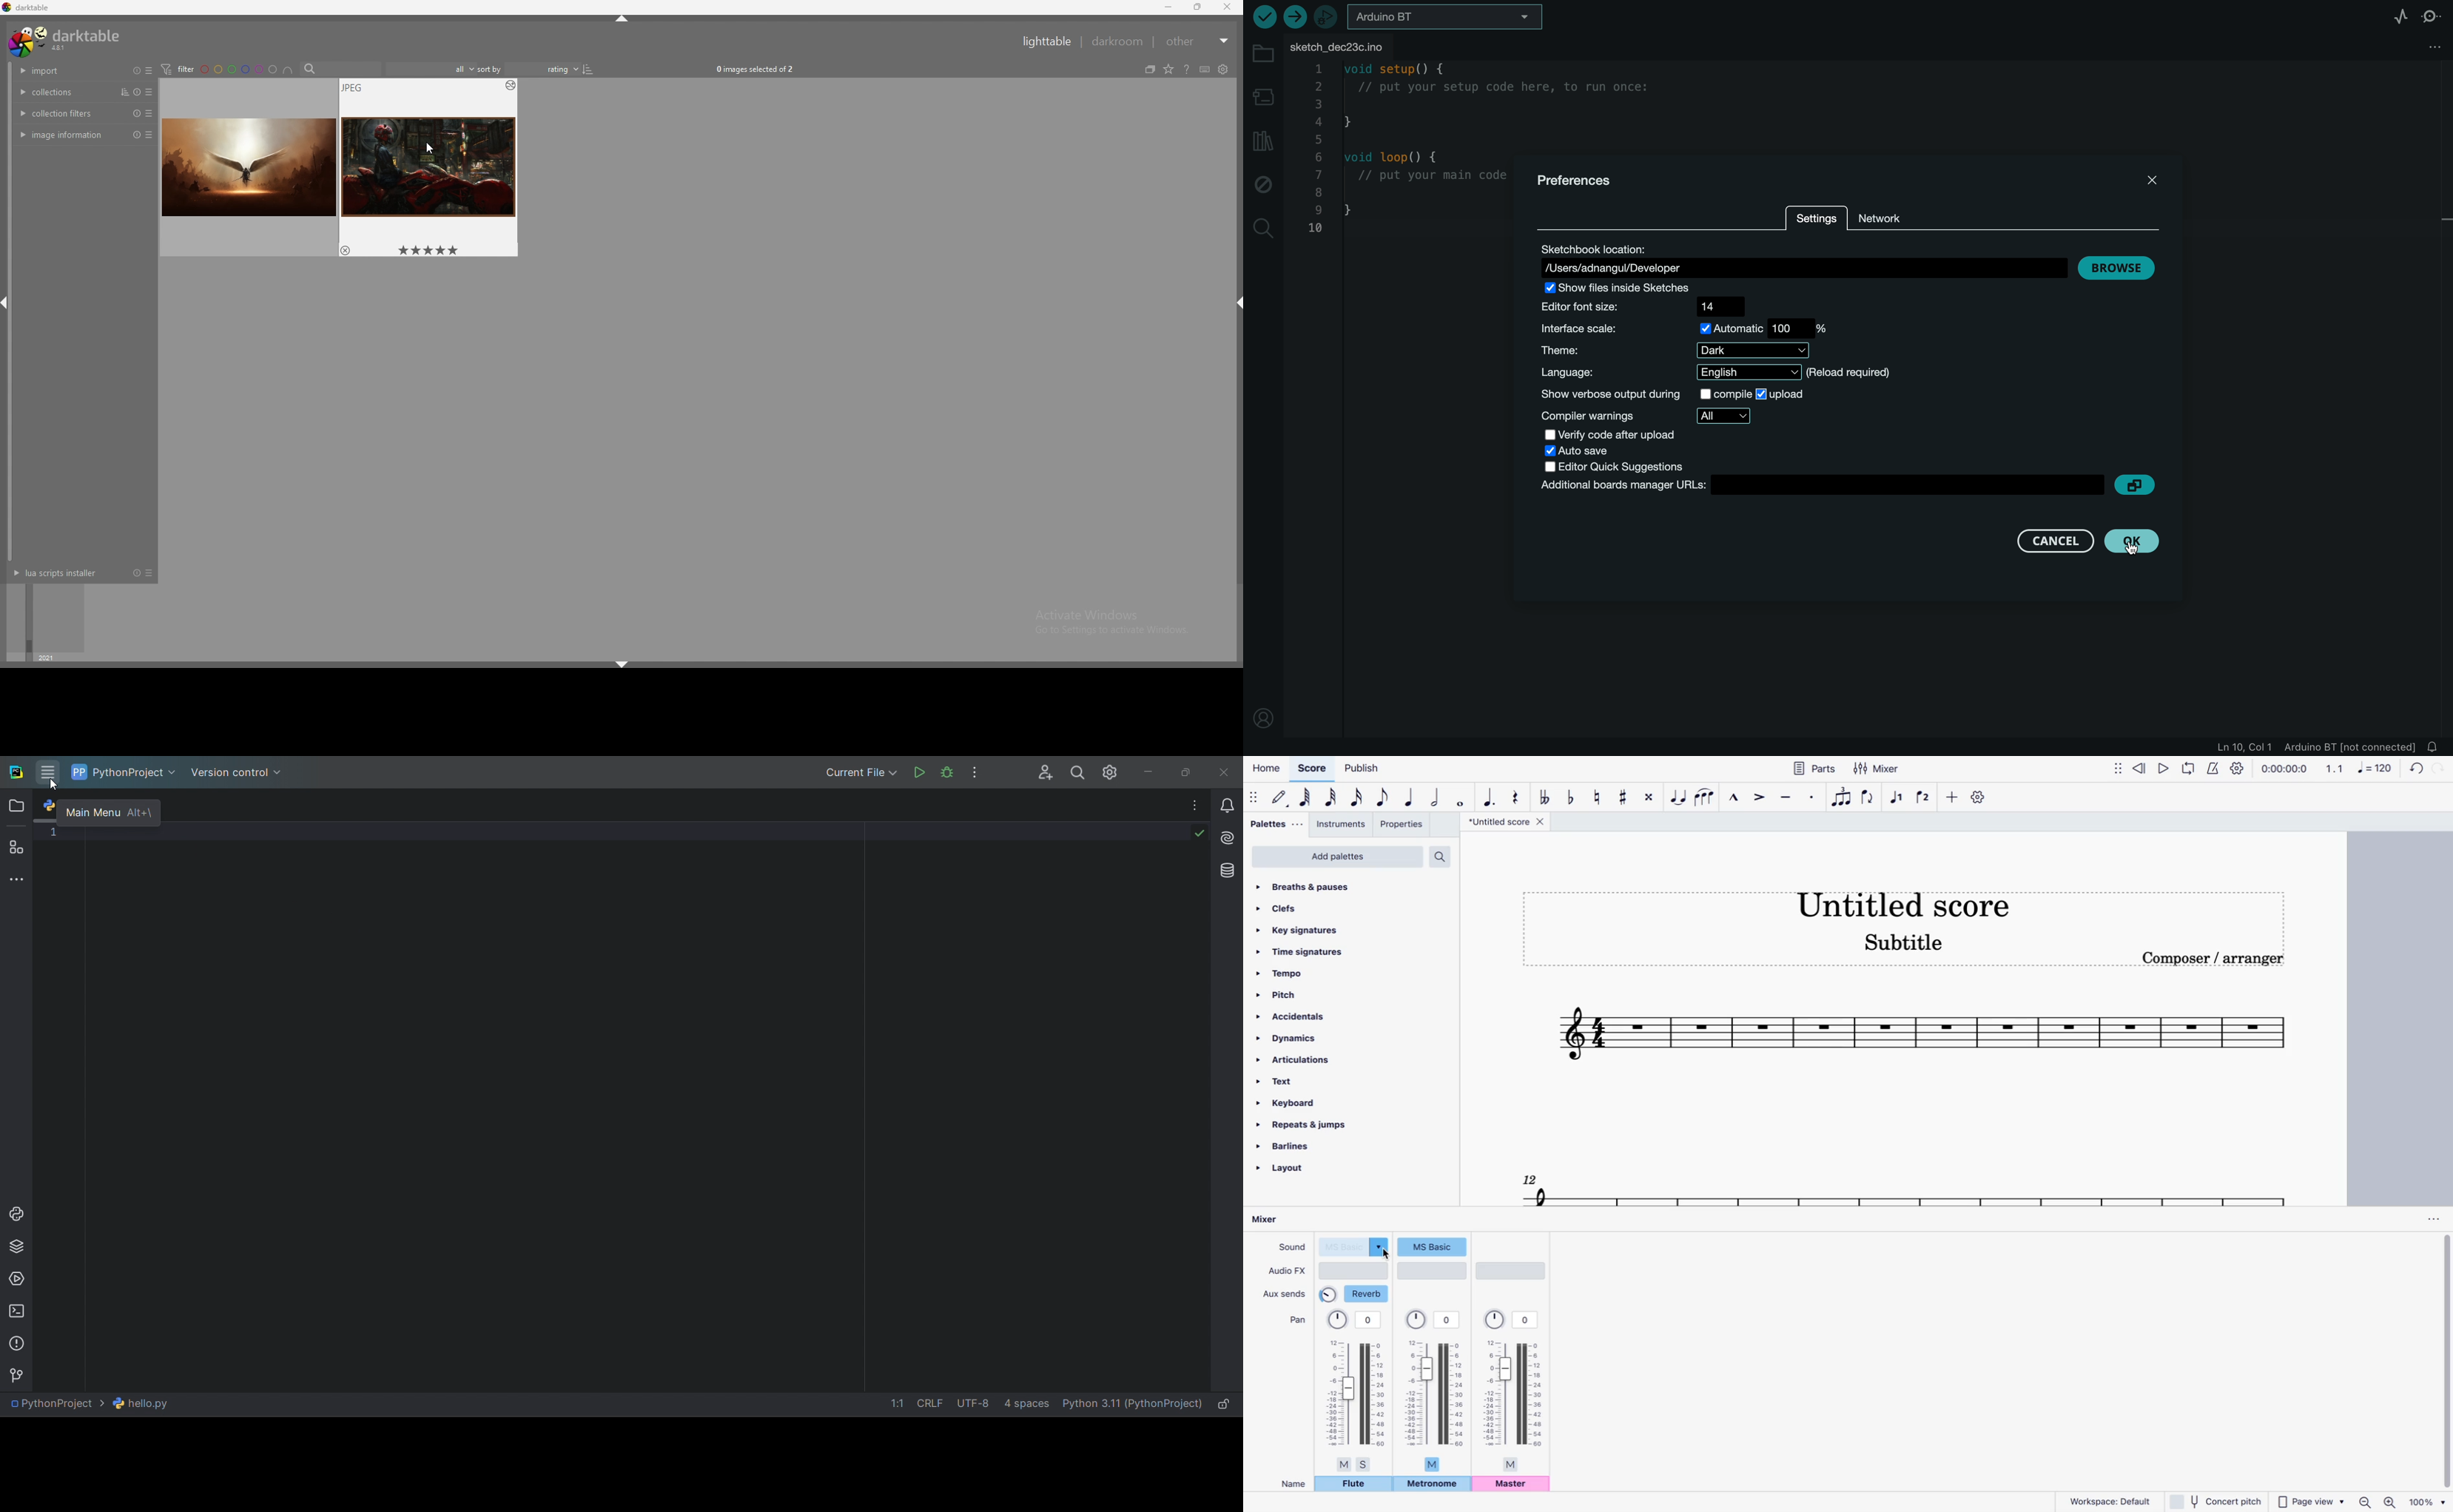 Image resolution: width=2464 pixels, height=1512 pixels. What do you see at coordinates (2391, 1500) in the screenshot?
I see `zoom in` at bounding box center [2391, 1500].